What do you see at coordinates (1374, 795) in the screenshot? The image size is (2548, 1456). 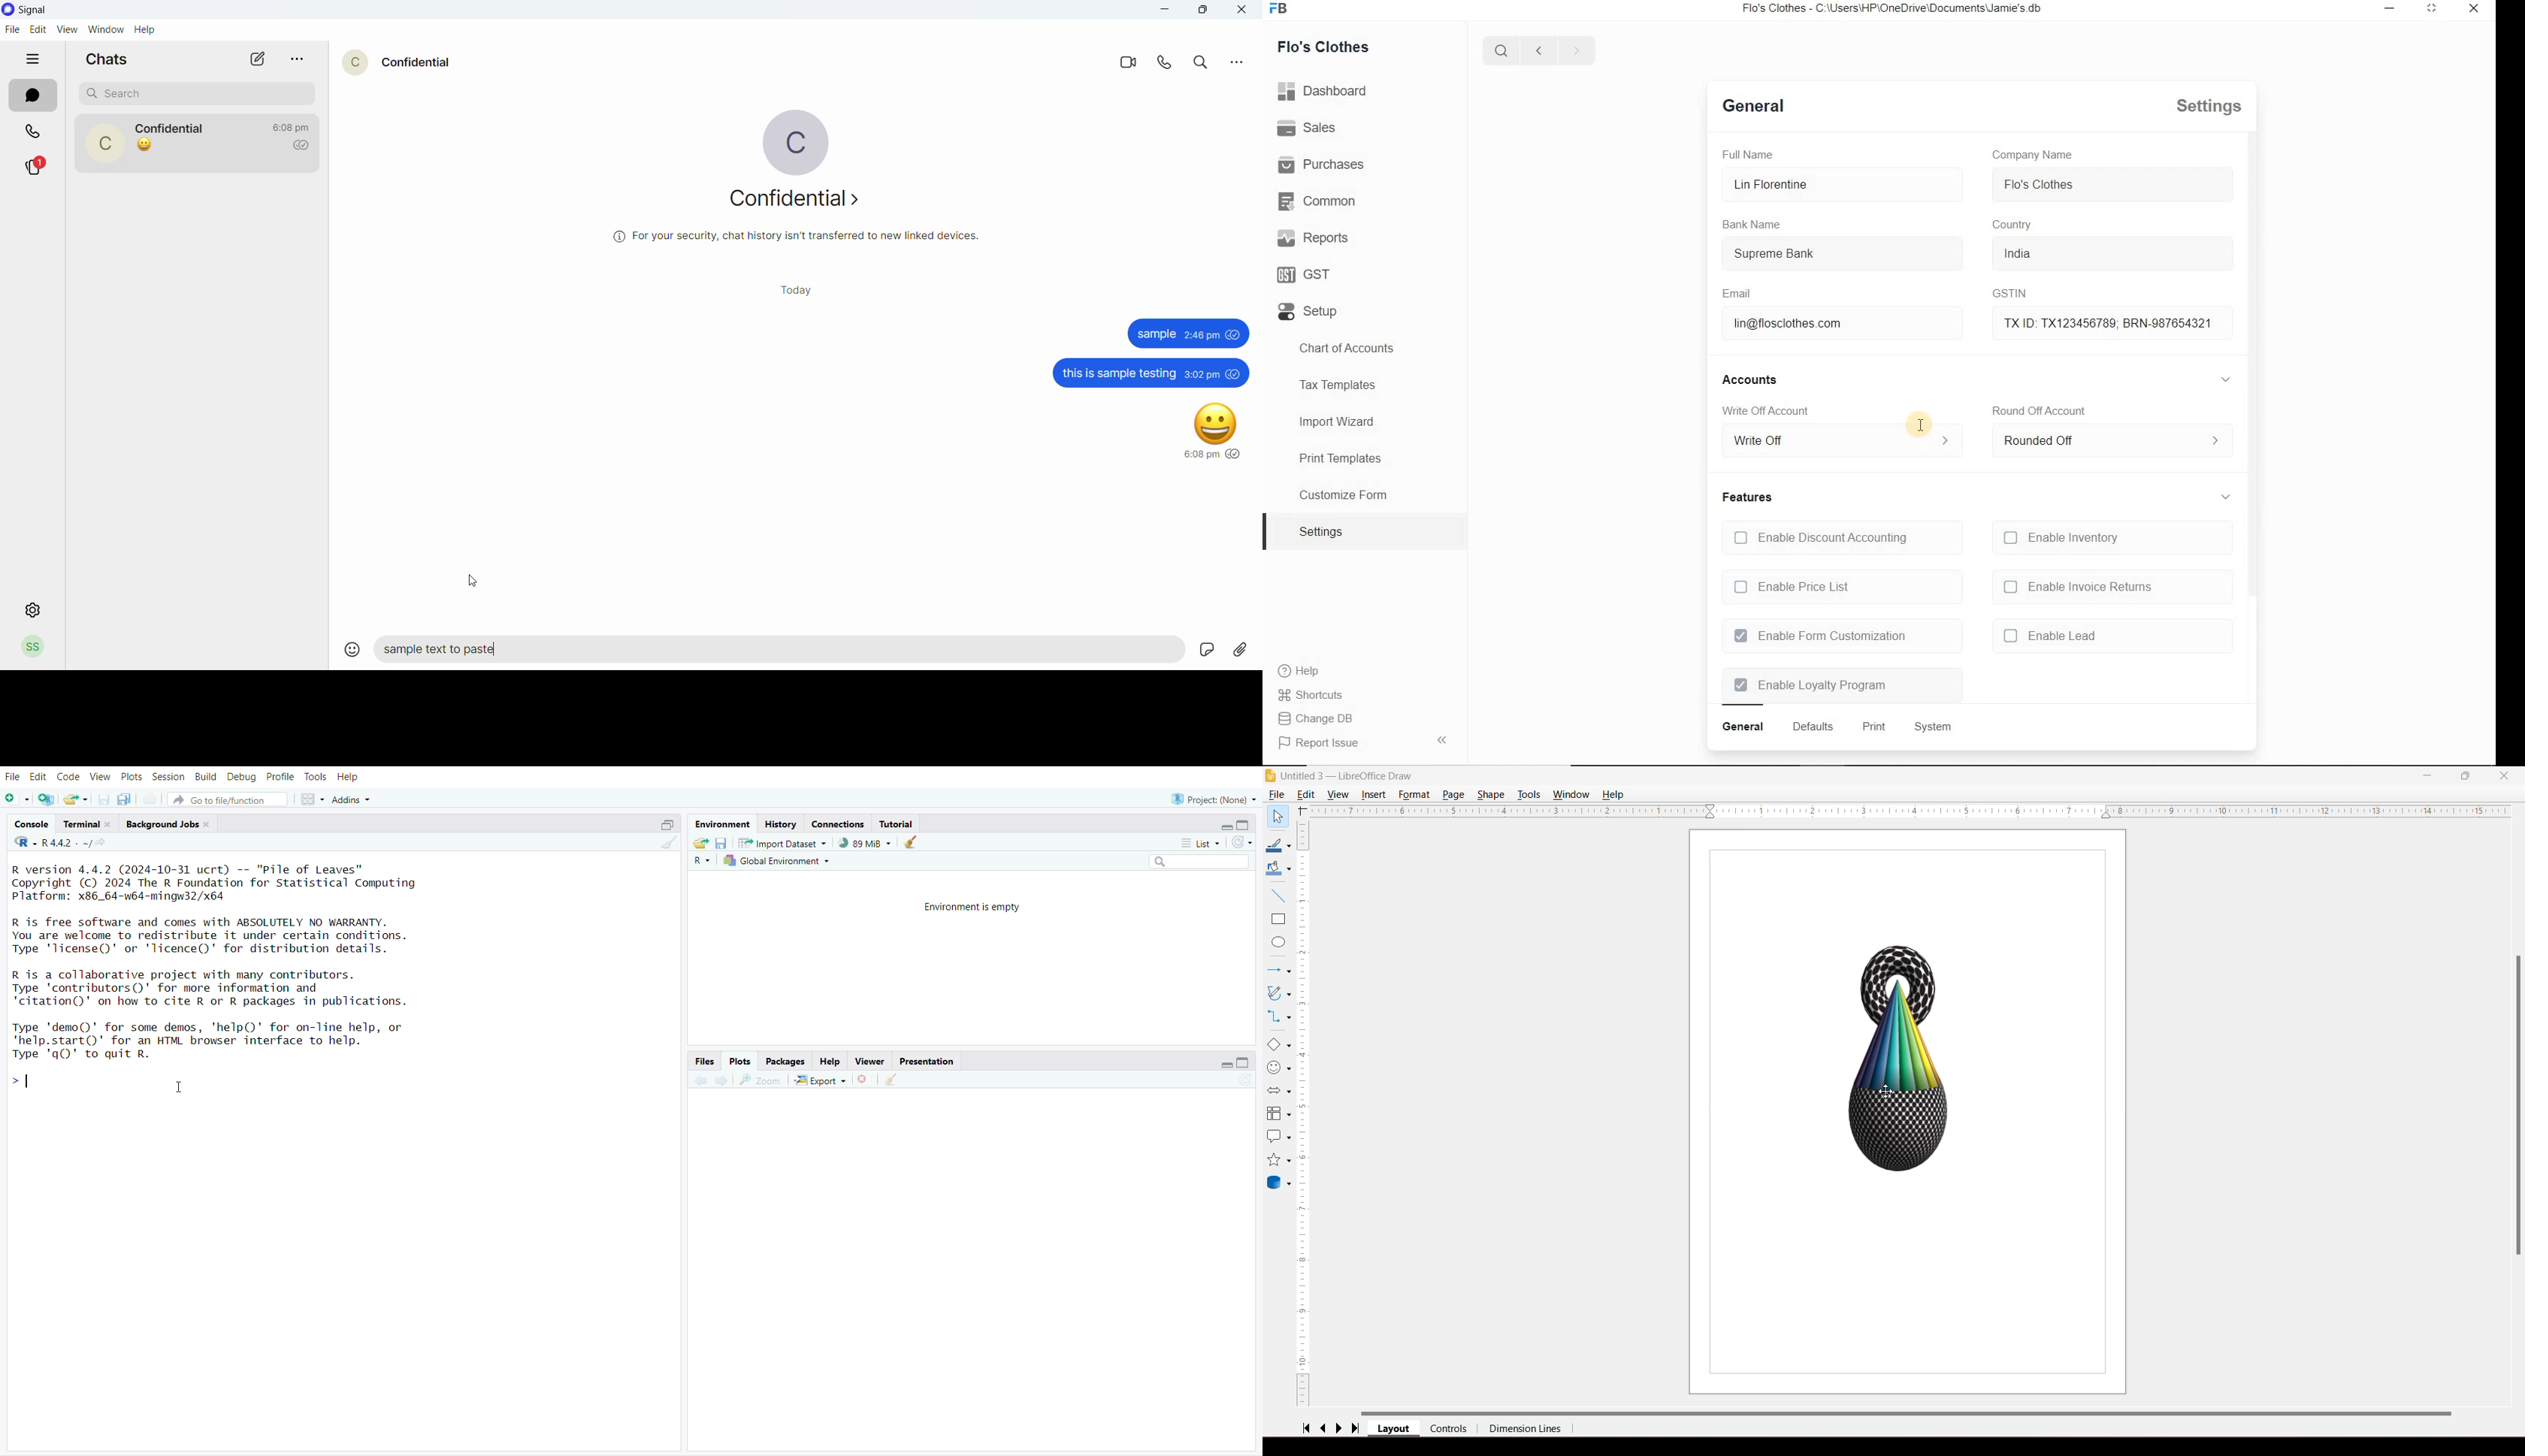 I see `Insert` at bounding box center [1374, 795].